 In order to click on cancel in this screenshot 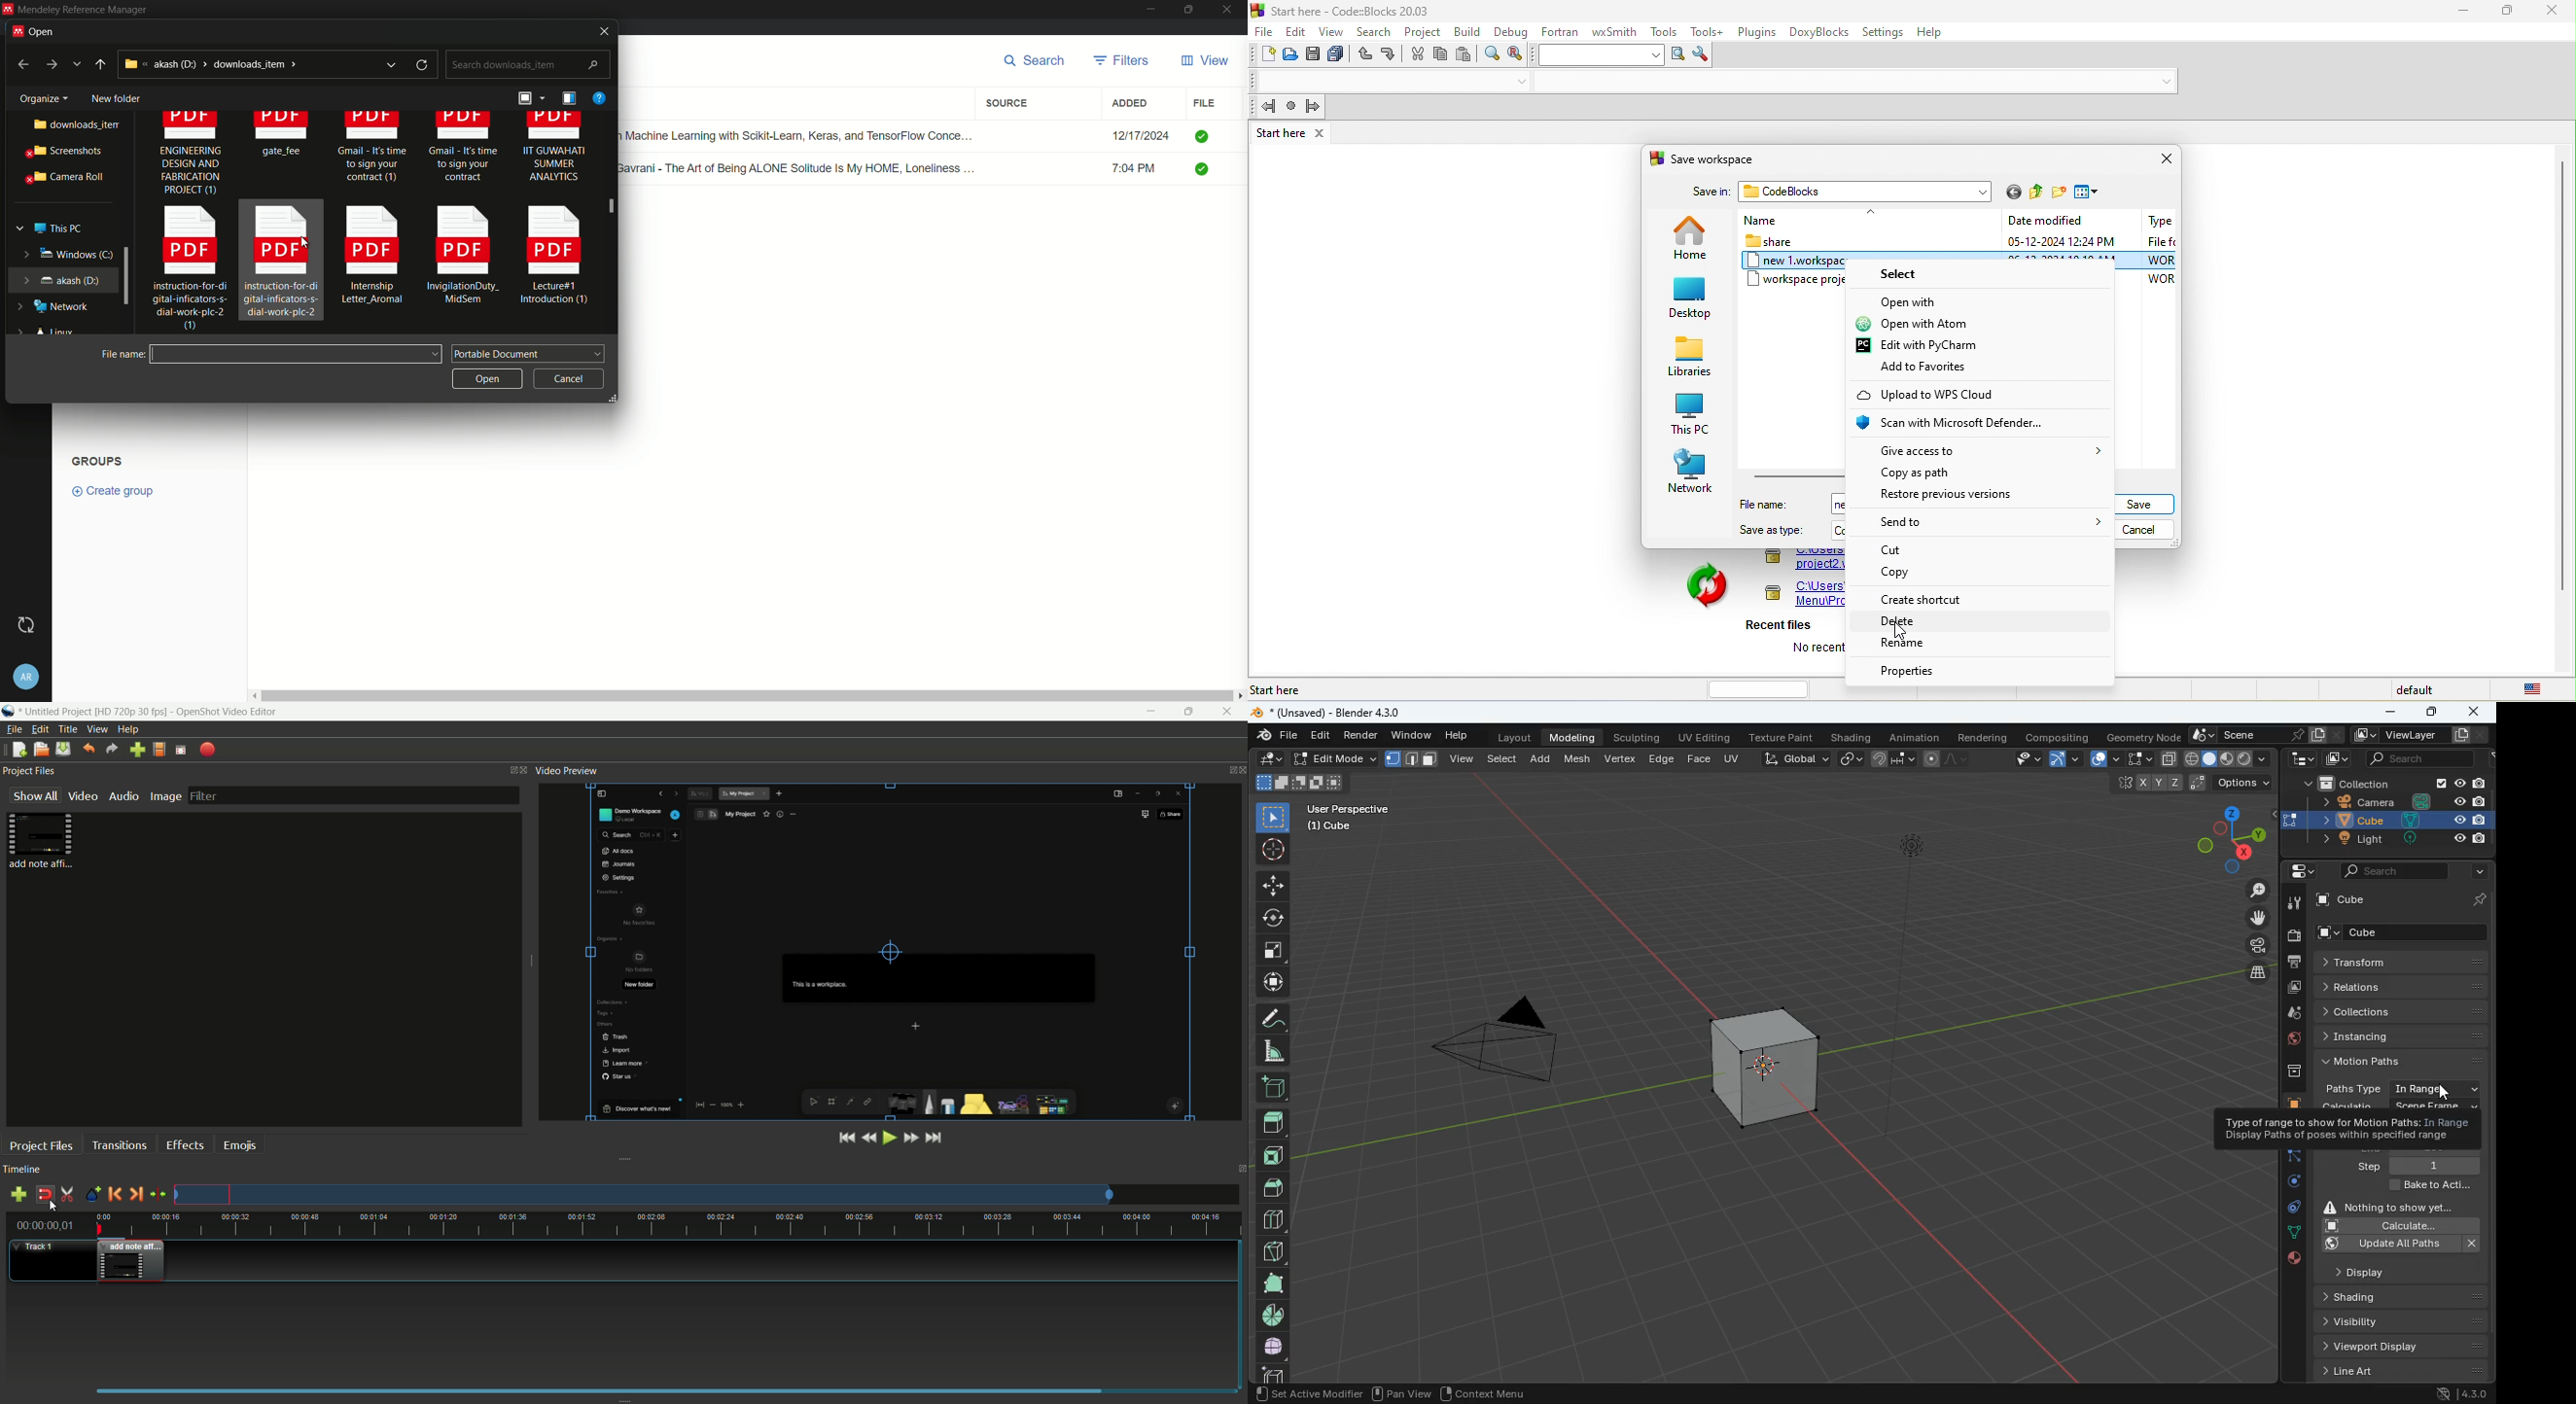, I will do `click(569, 376)`.